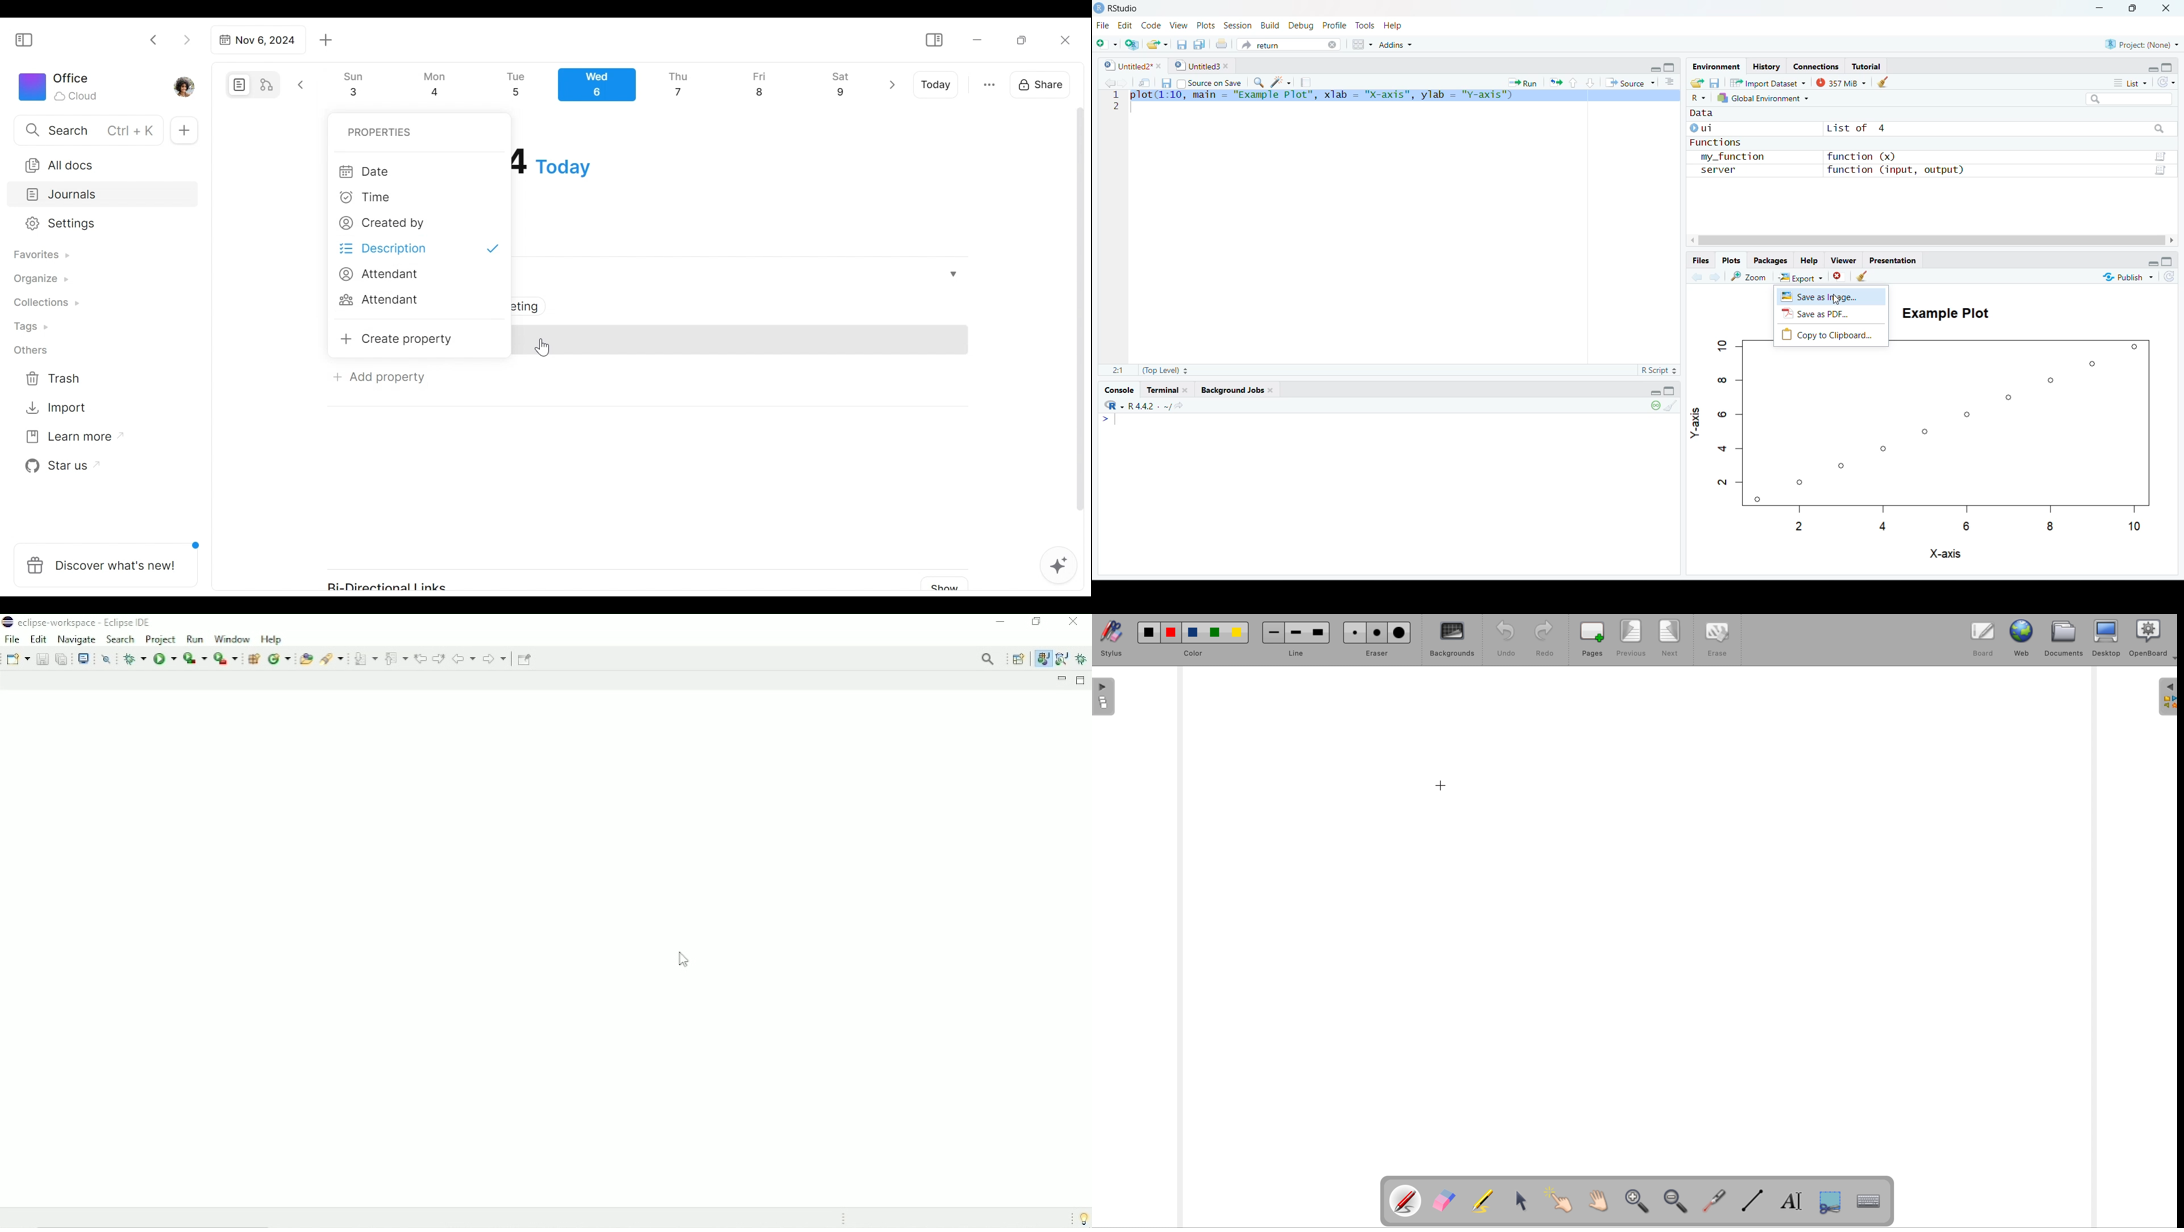  Describe the element at coordinates (2135, 10) in the screenshot. I see `Maximize/Restore` at that location.